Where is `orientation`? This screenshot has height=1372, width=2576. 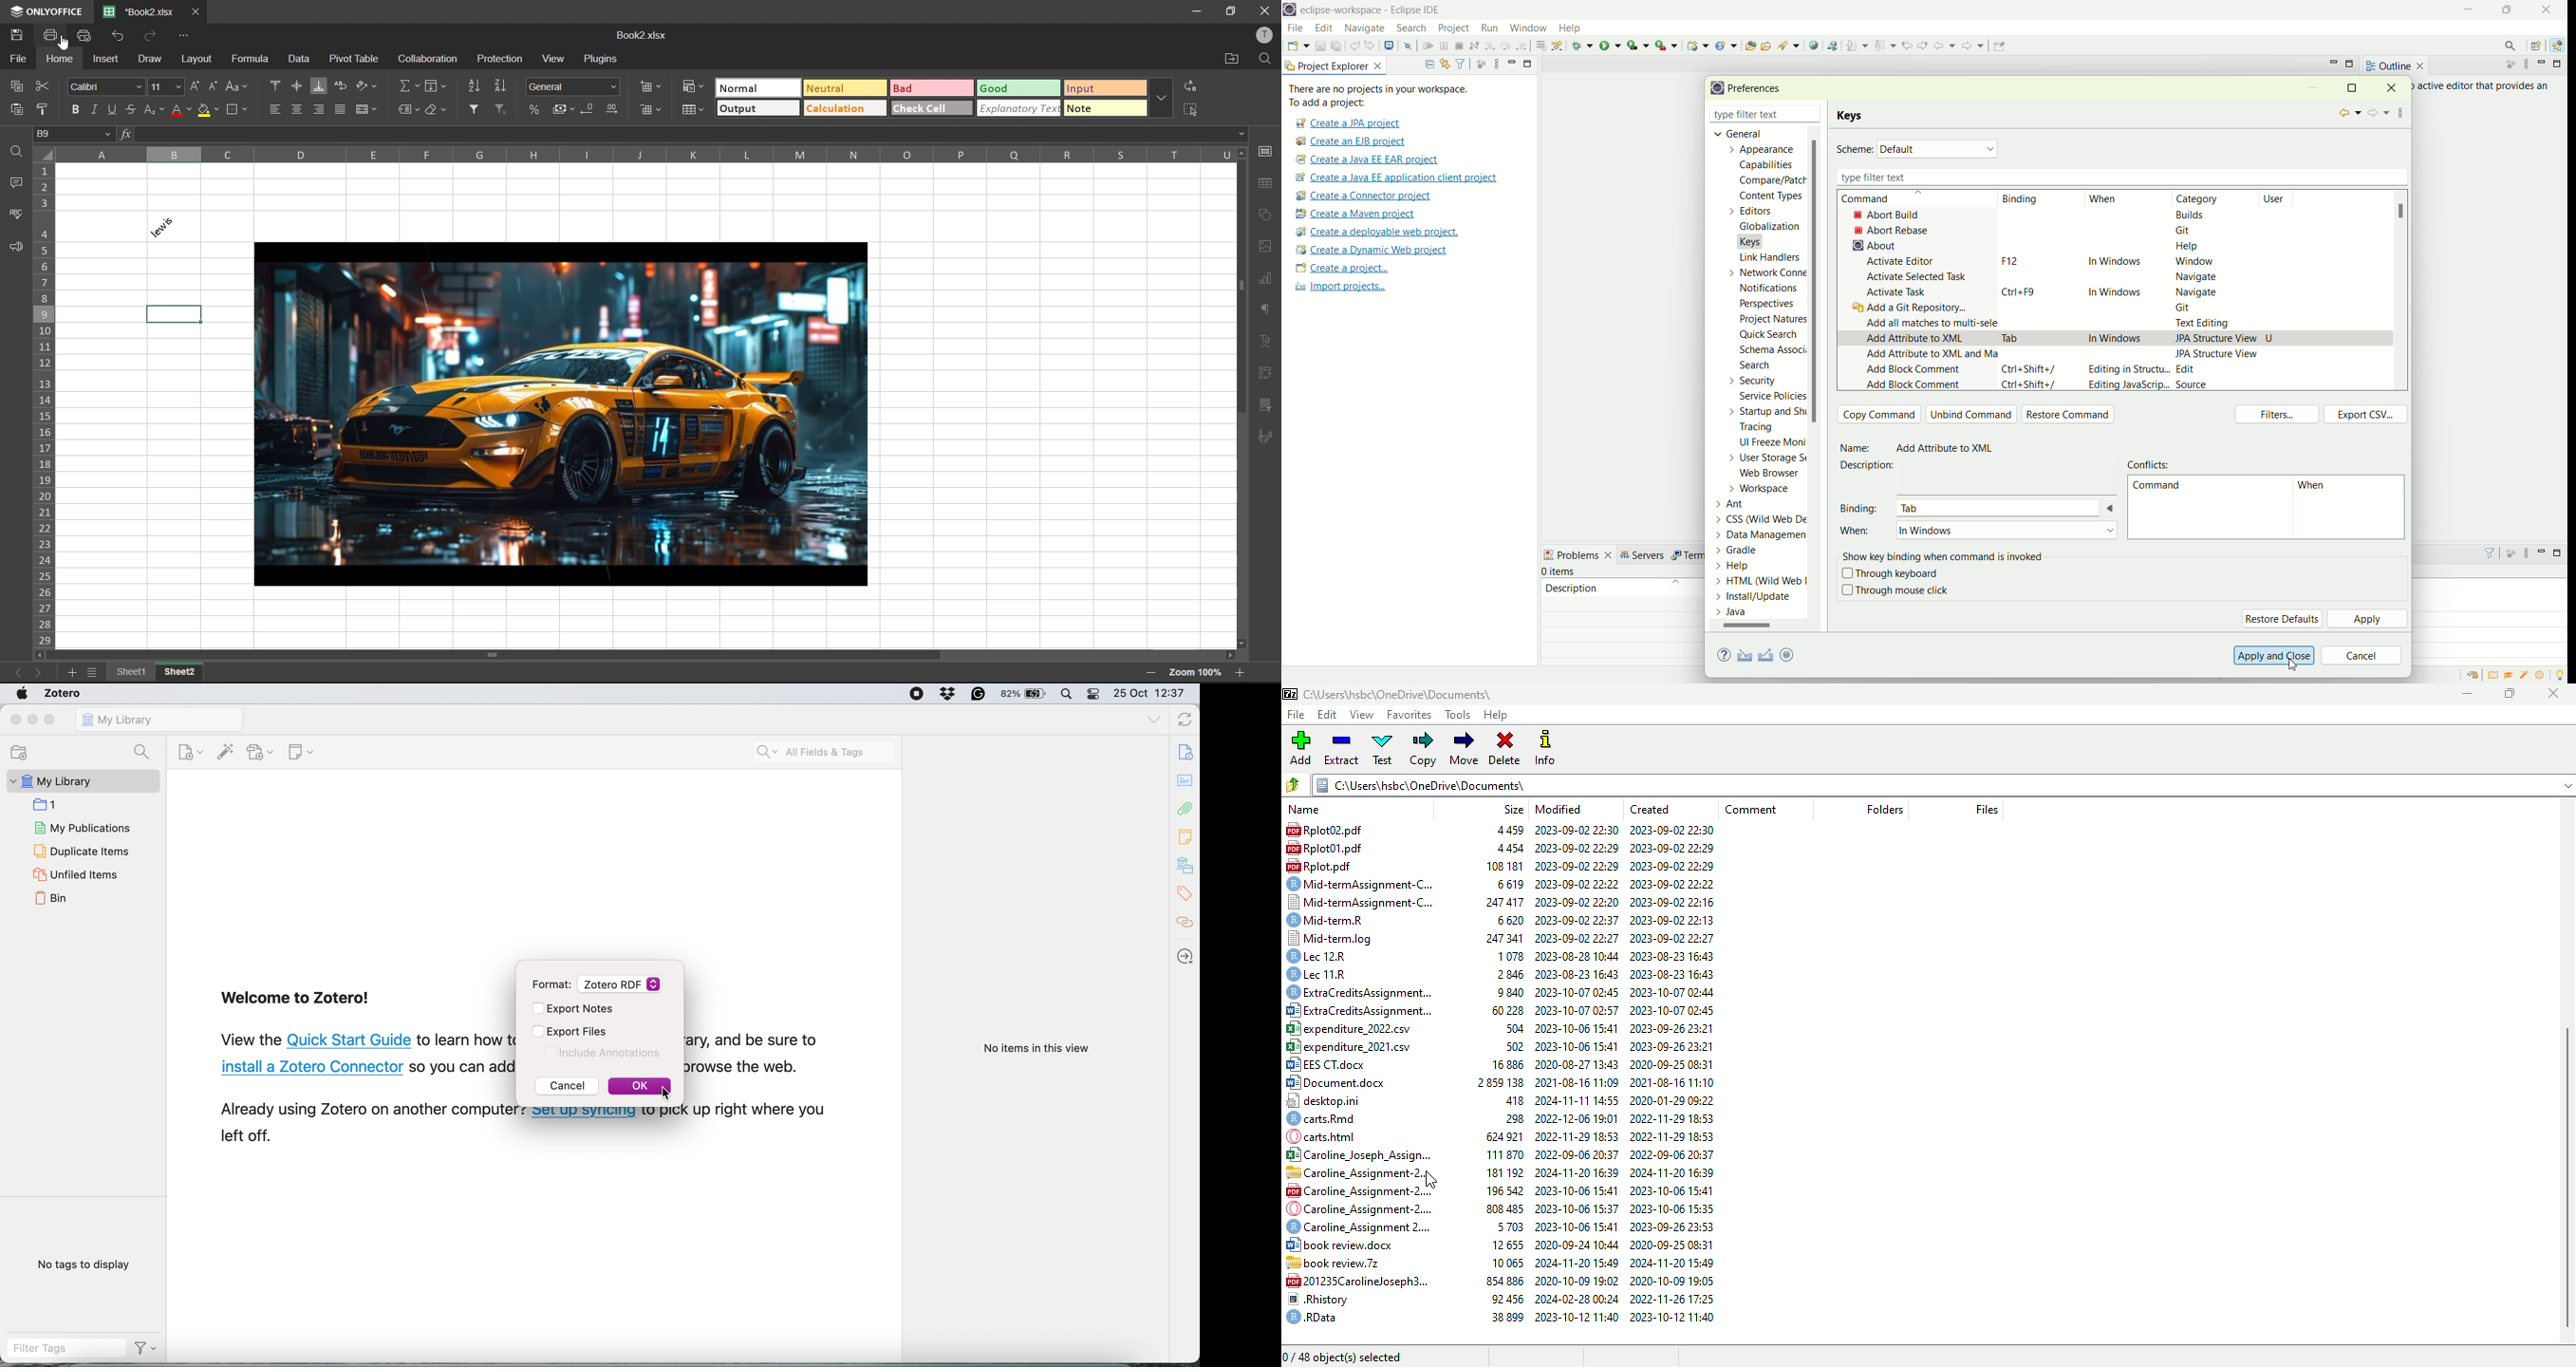 orientation is located at coordinates (366, 87).